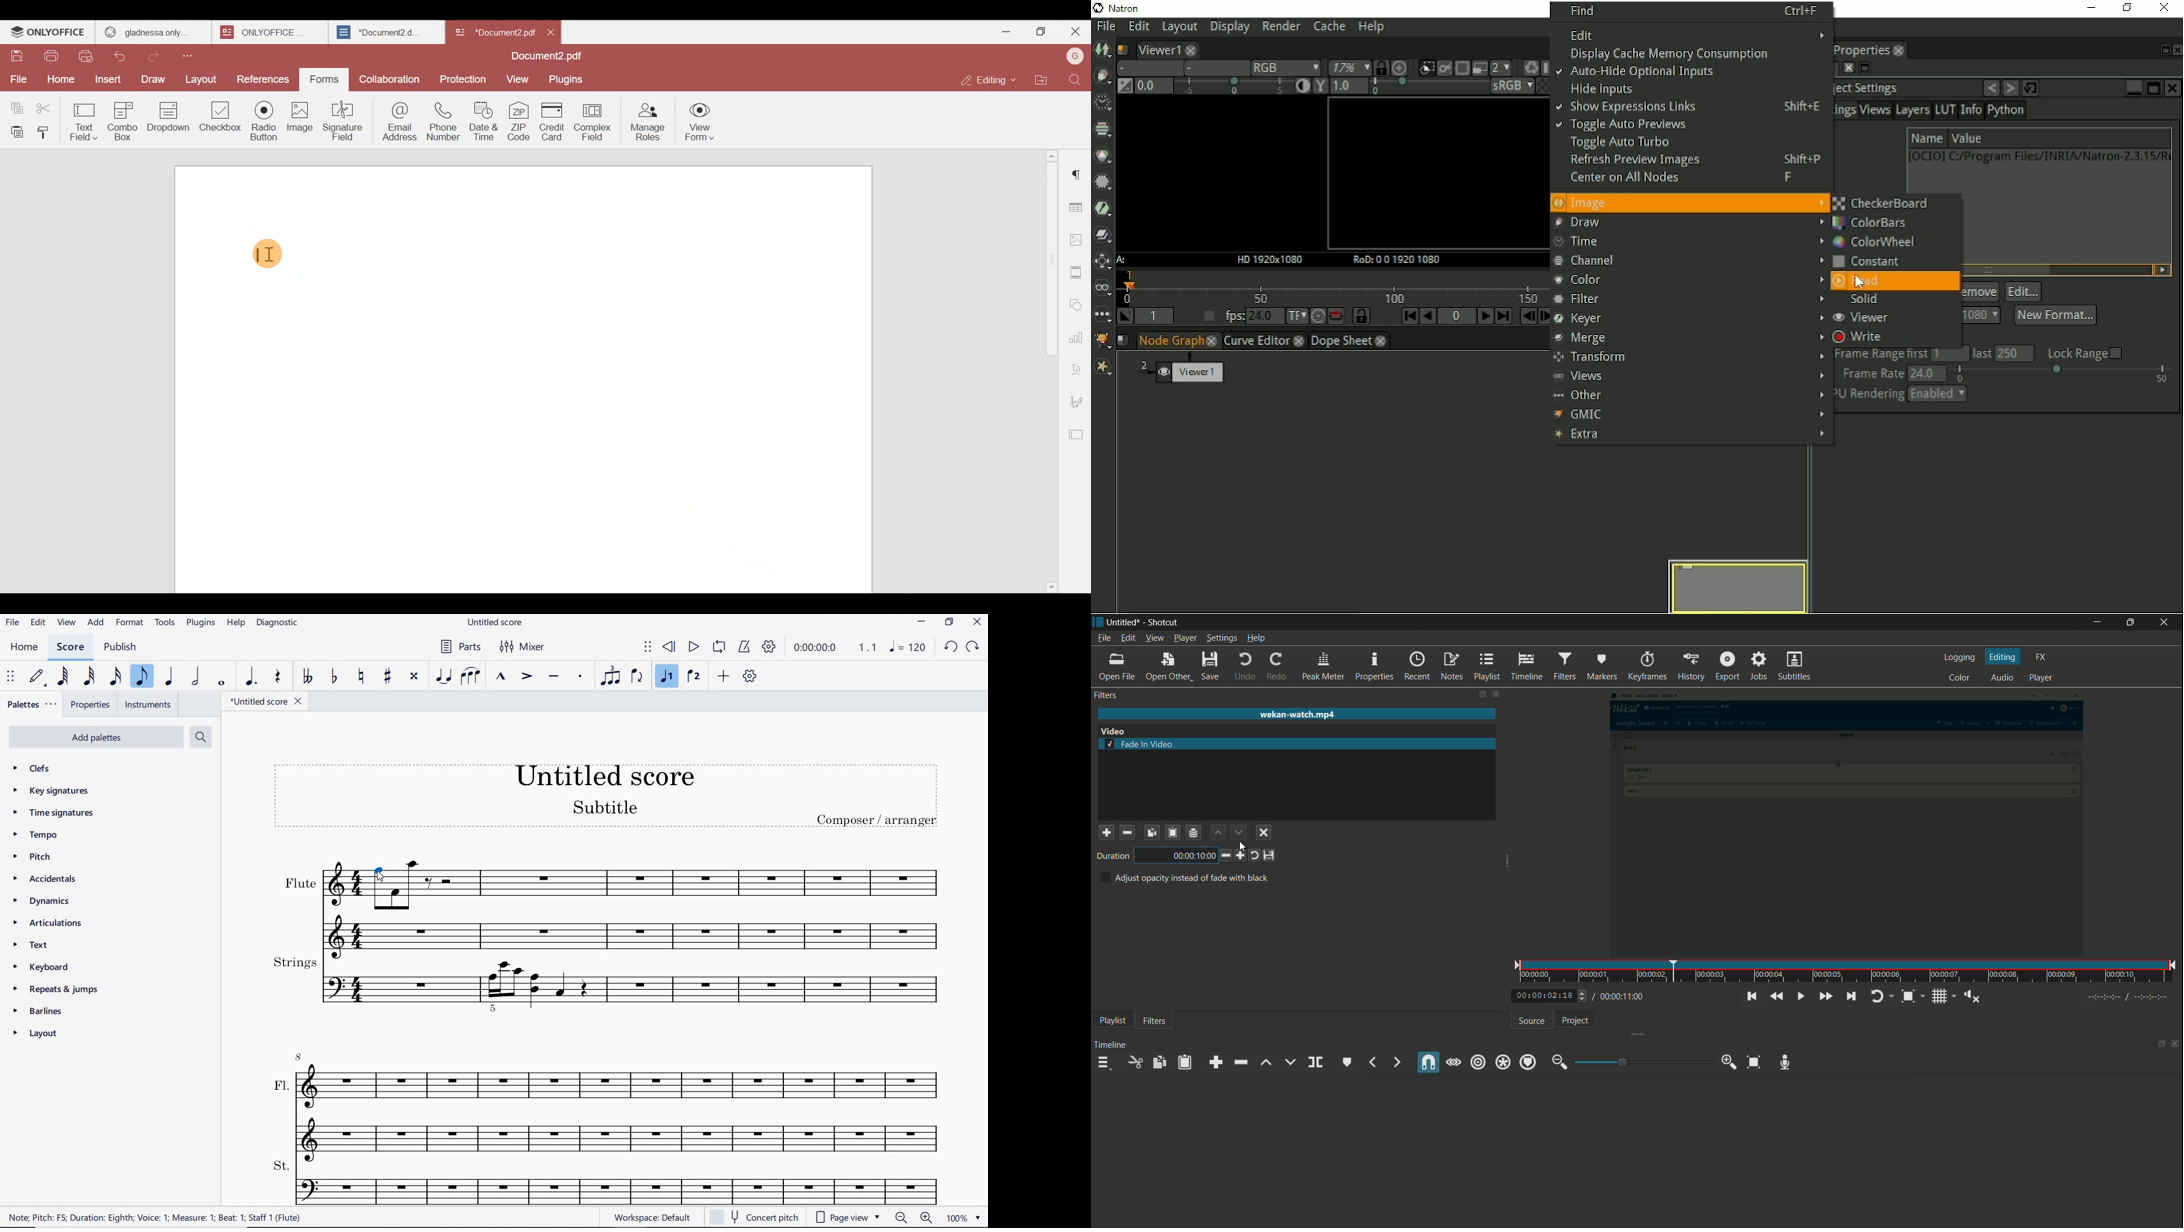  What do you see at coordinates (335, 675) in the screenshot?
I see `TOGGLE FLAT` at bounding box center [335, 675].